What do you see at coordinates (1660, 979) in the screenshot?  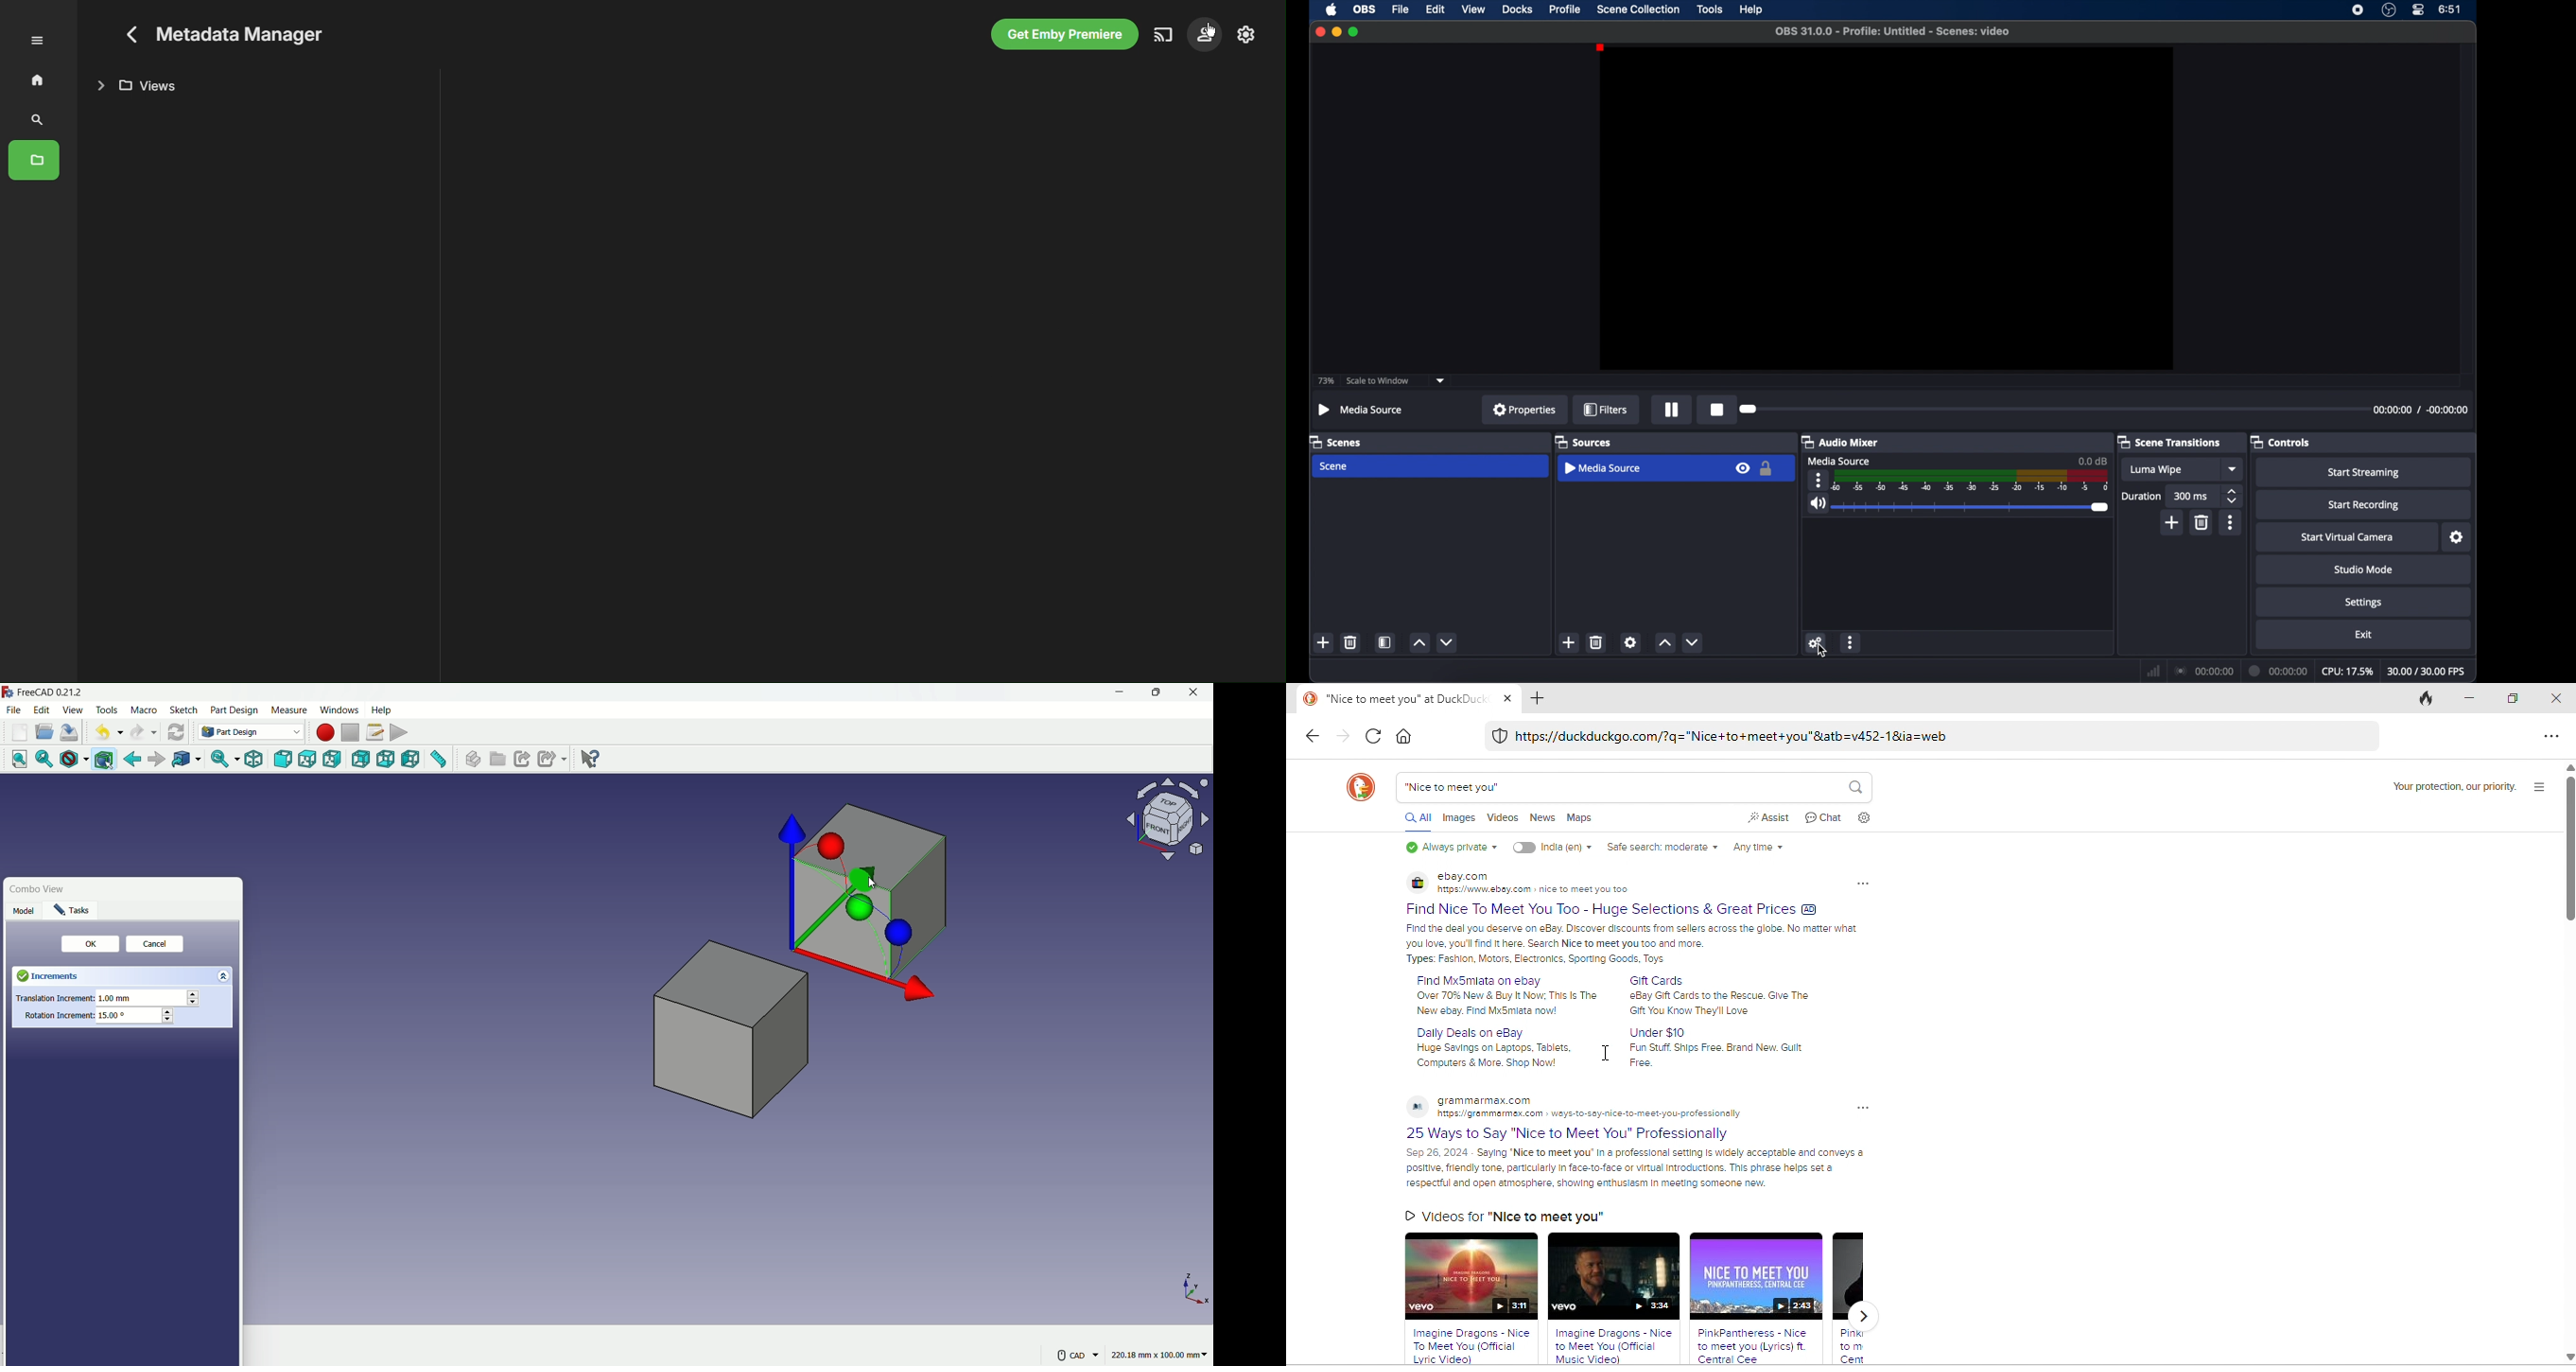 I see `text` at bounding box center [1660, 979].